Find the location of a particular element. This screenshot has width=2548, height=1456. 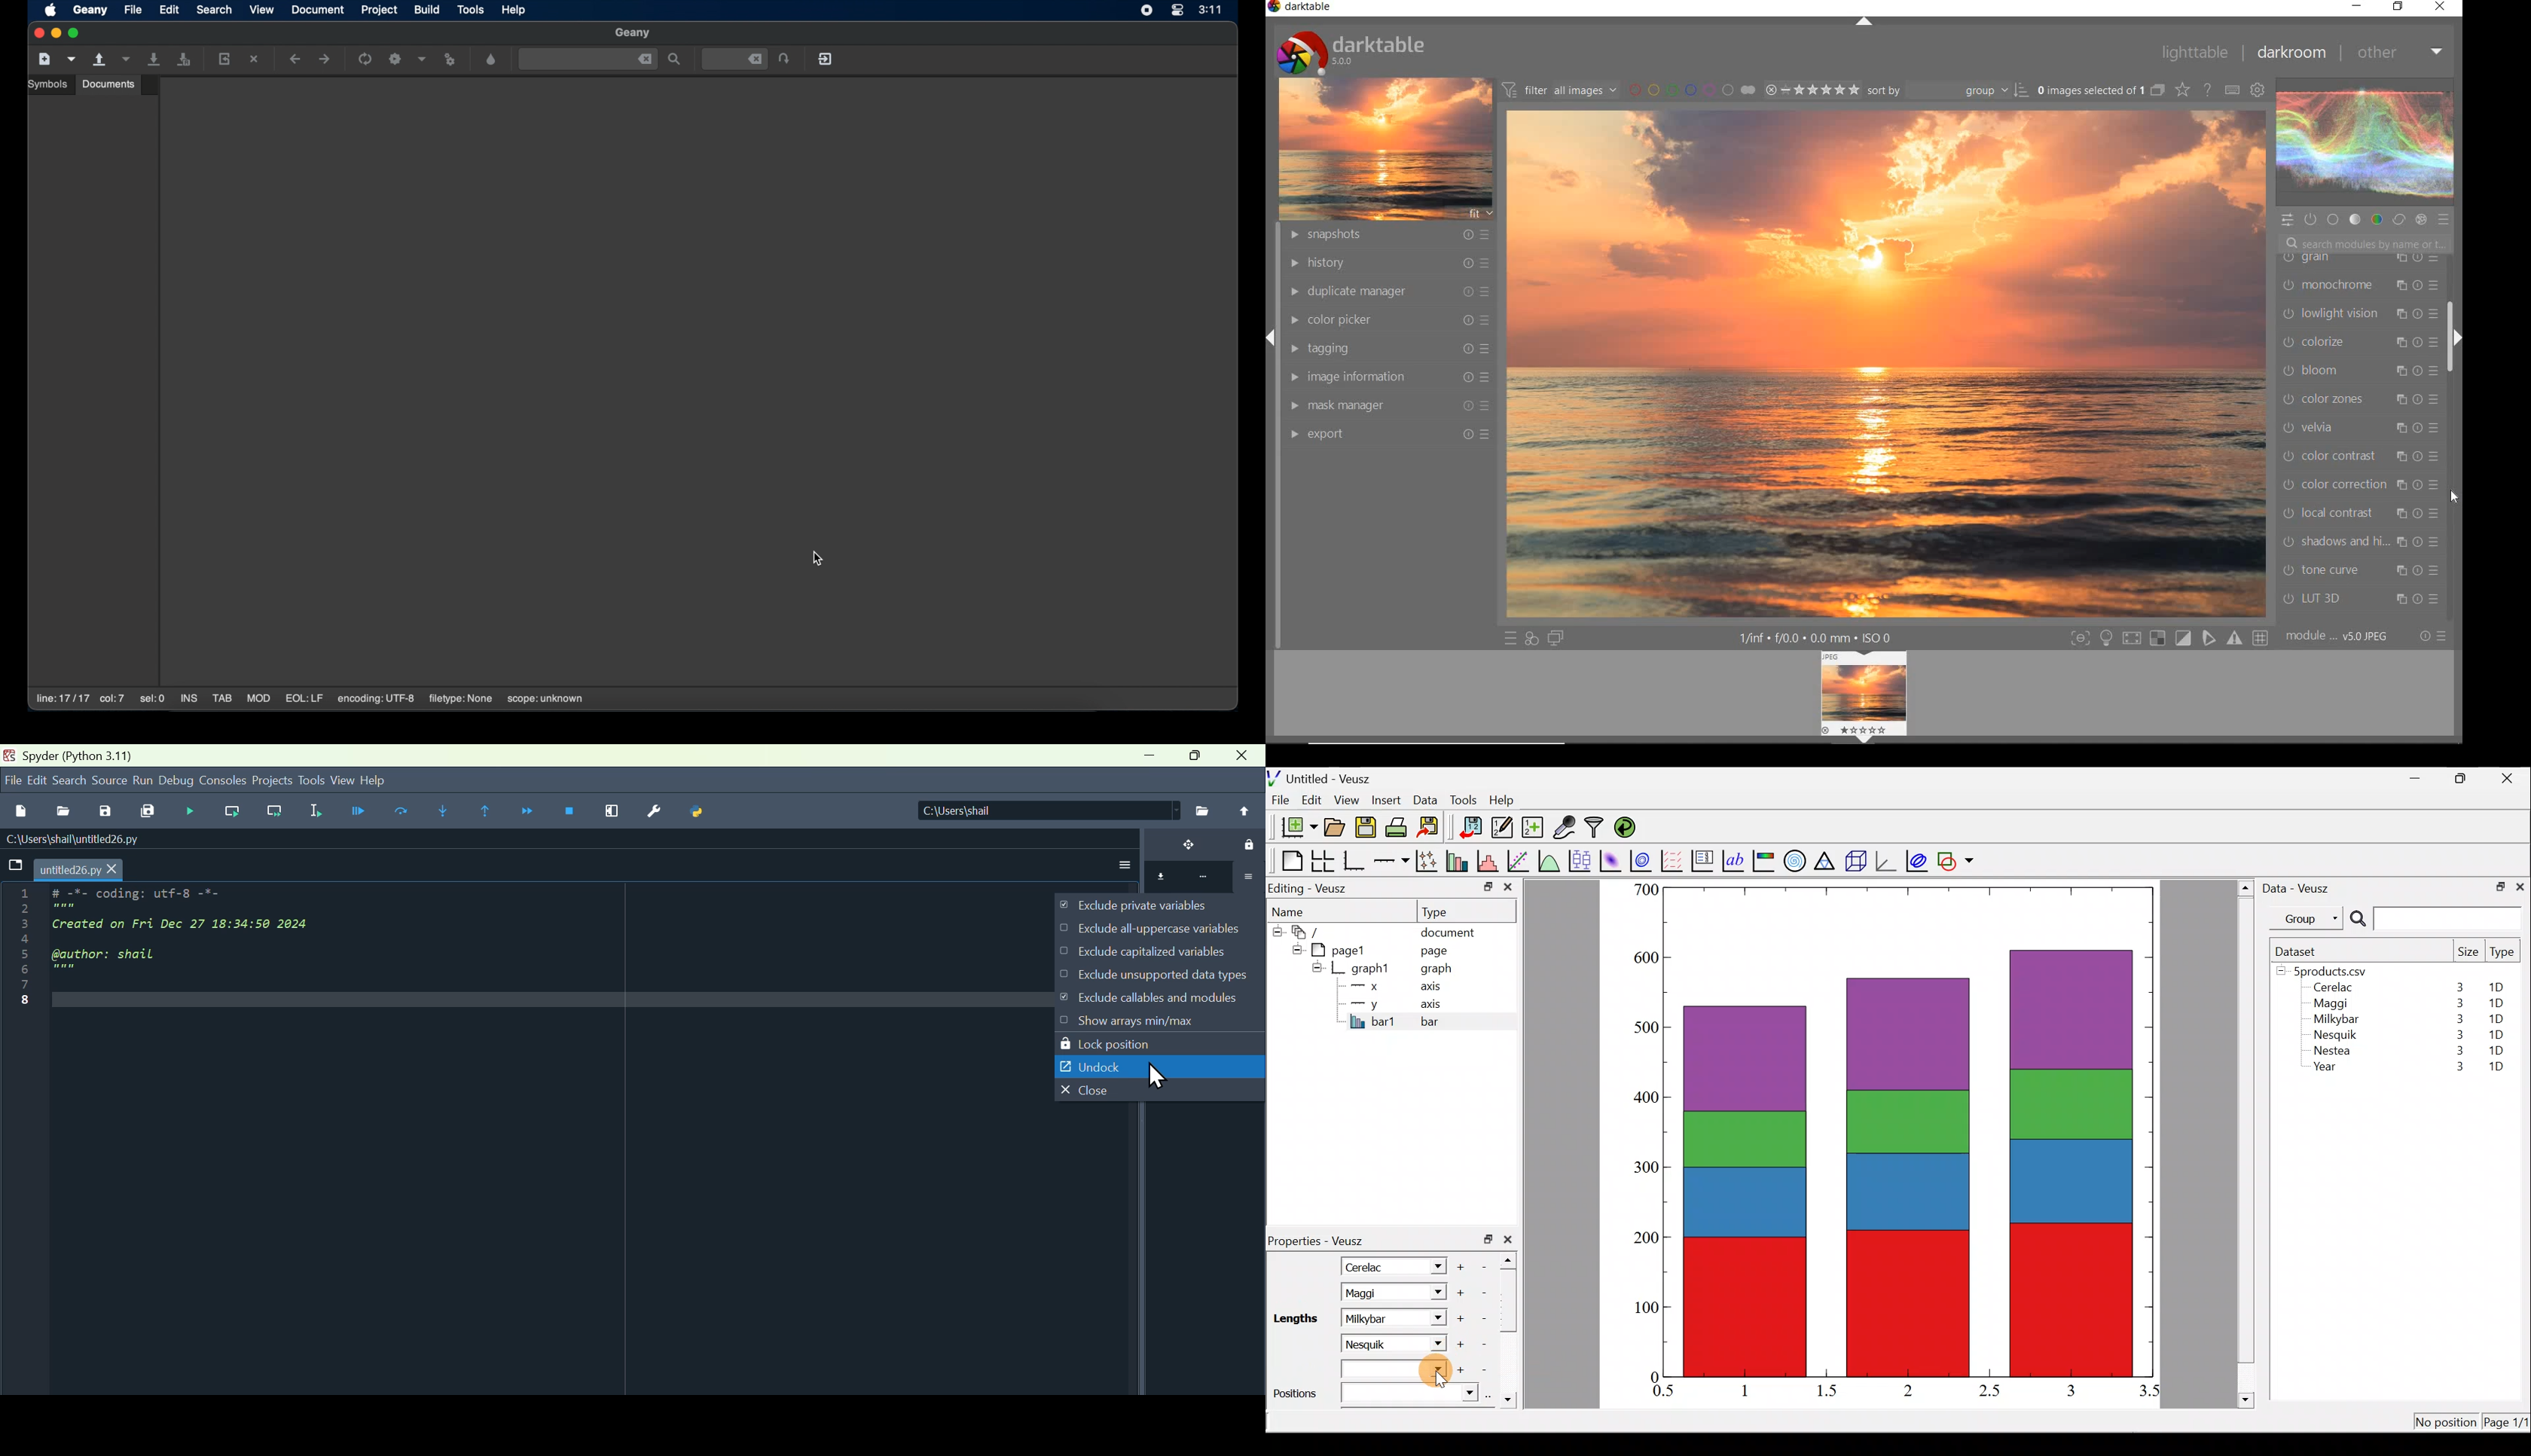

Save all is located at coordinates (149, 811).